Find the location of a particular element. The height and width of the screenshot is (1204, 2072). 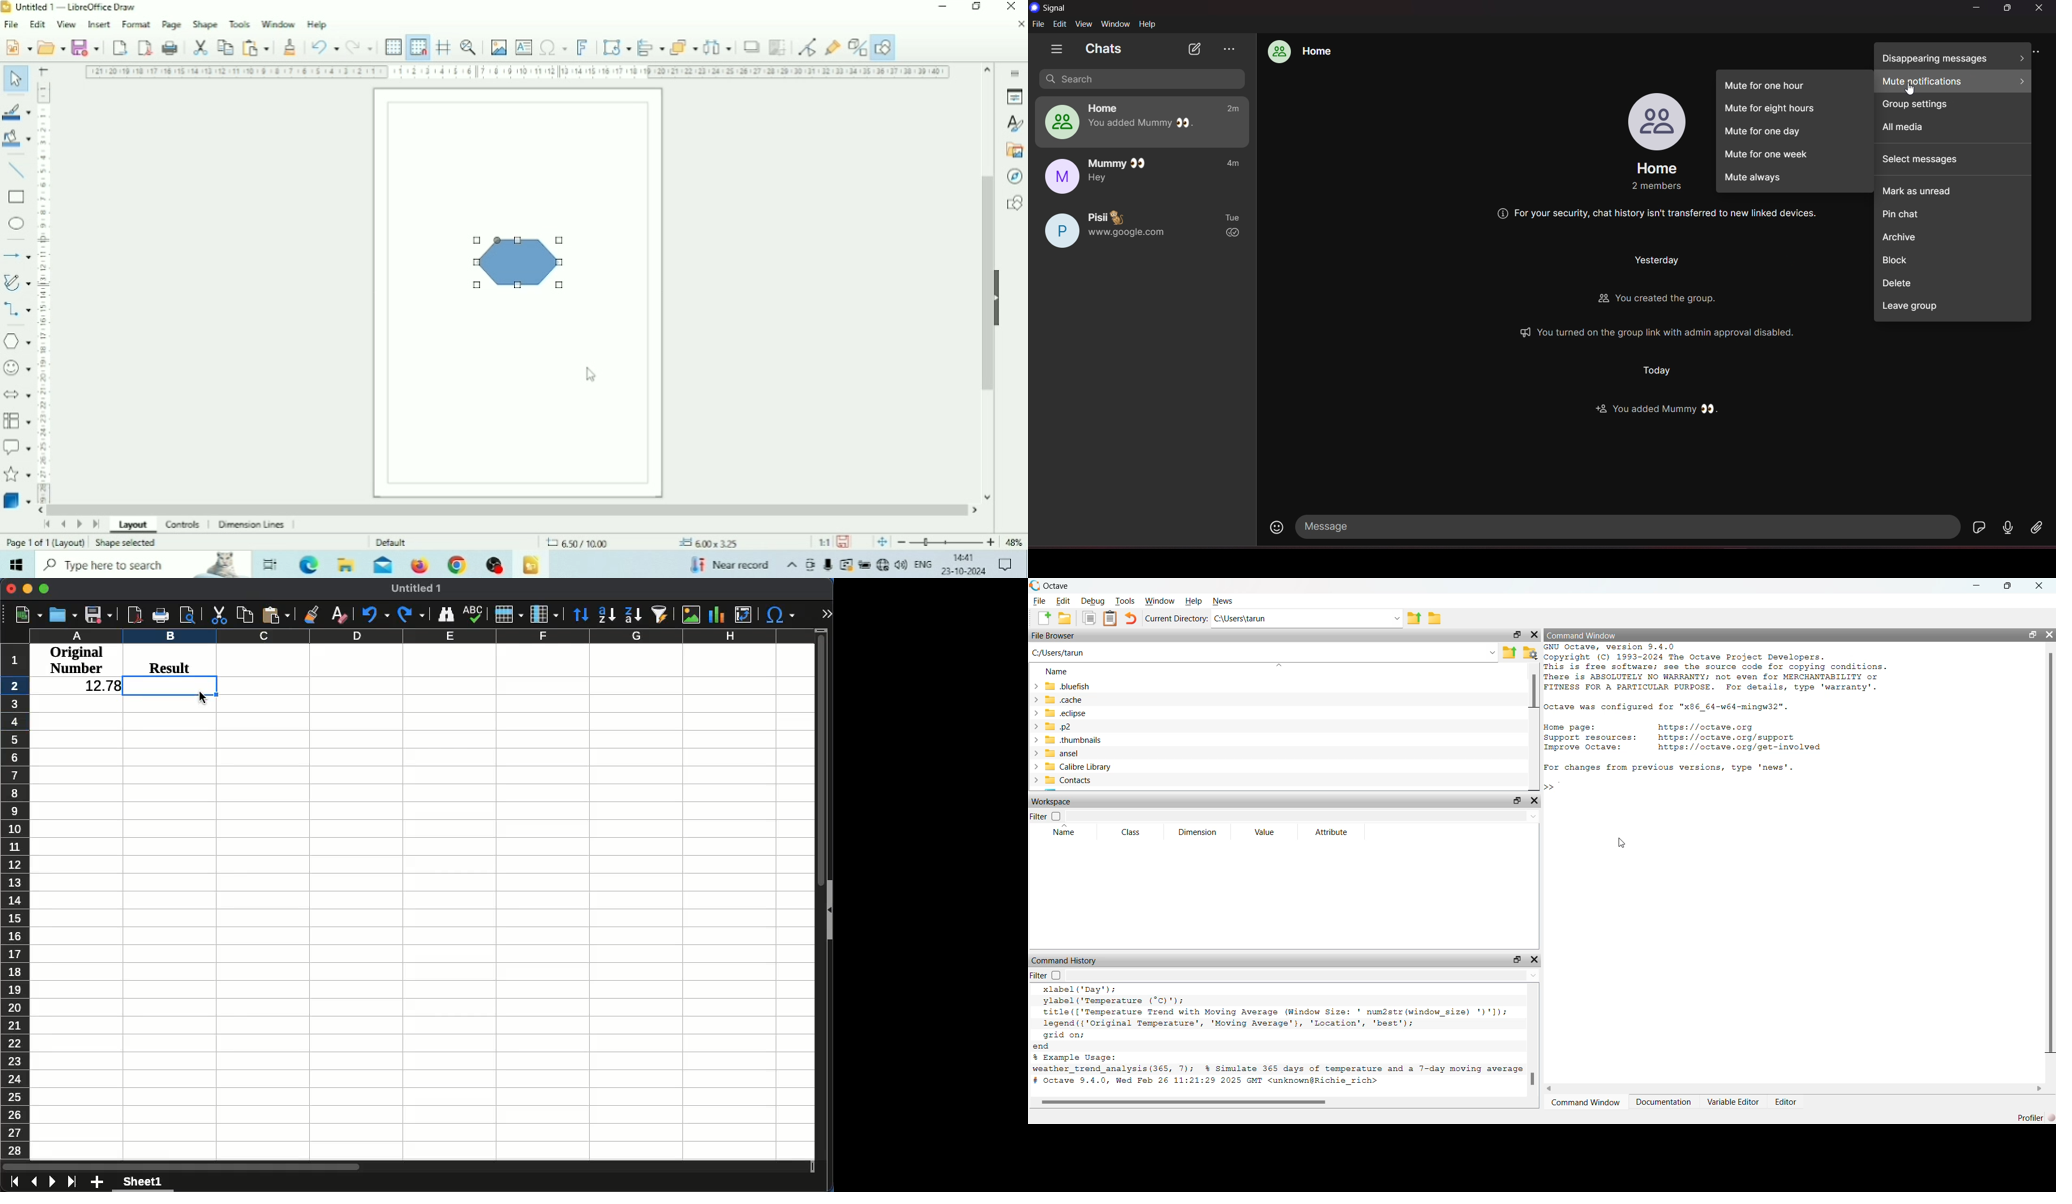

emojis is located at coordinates (1278, 527).